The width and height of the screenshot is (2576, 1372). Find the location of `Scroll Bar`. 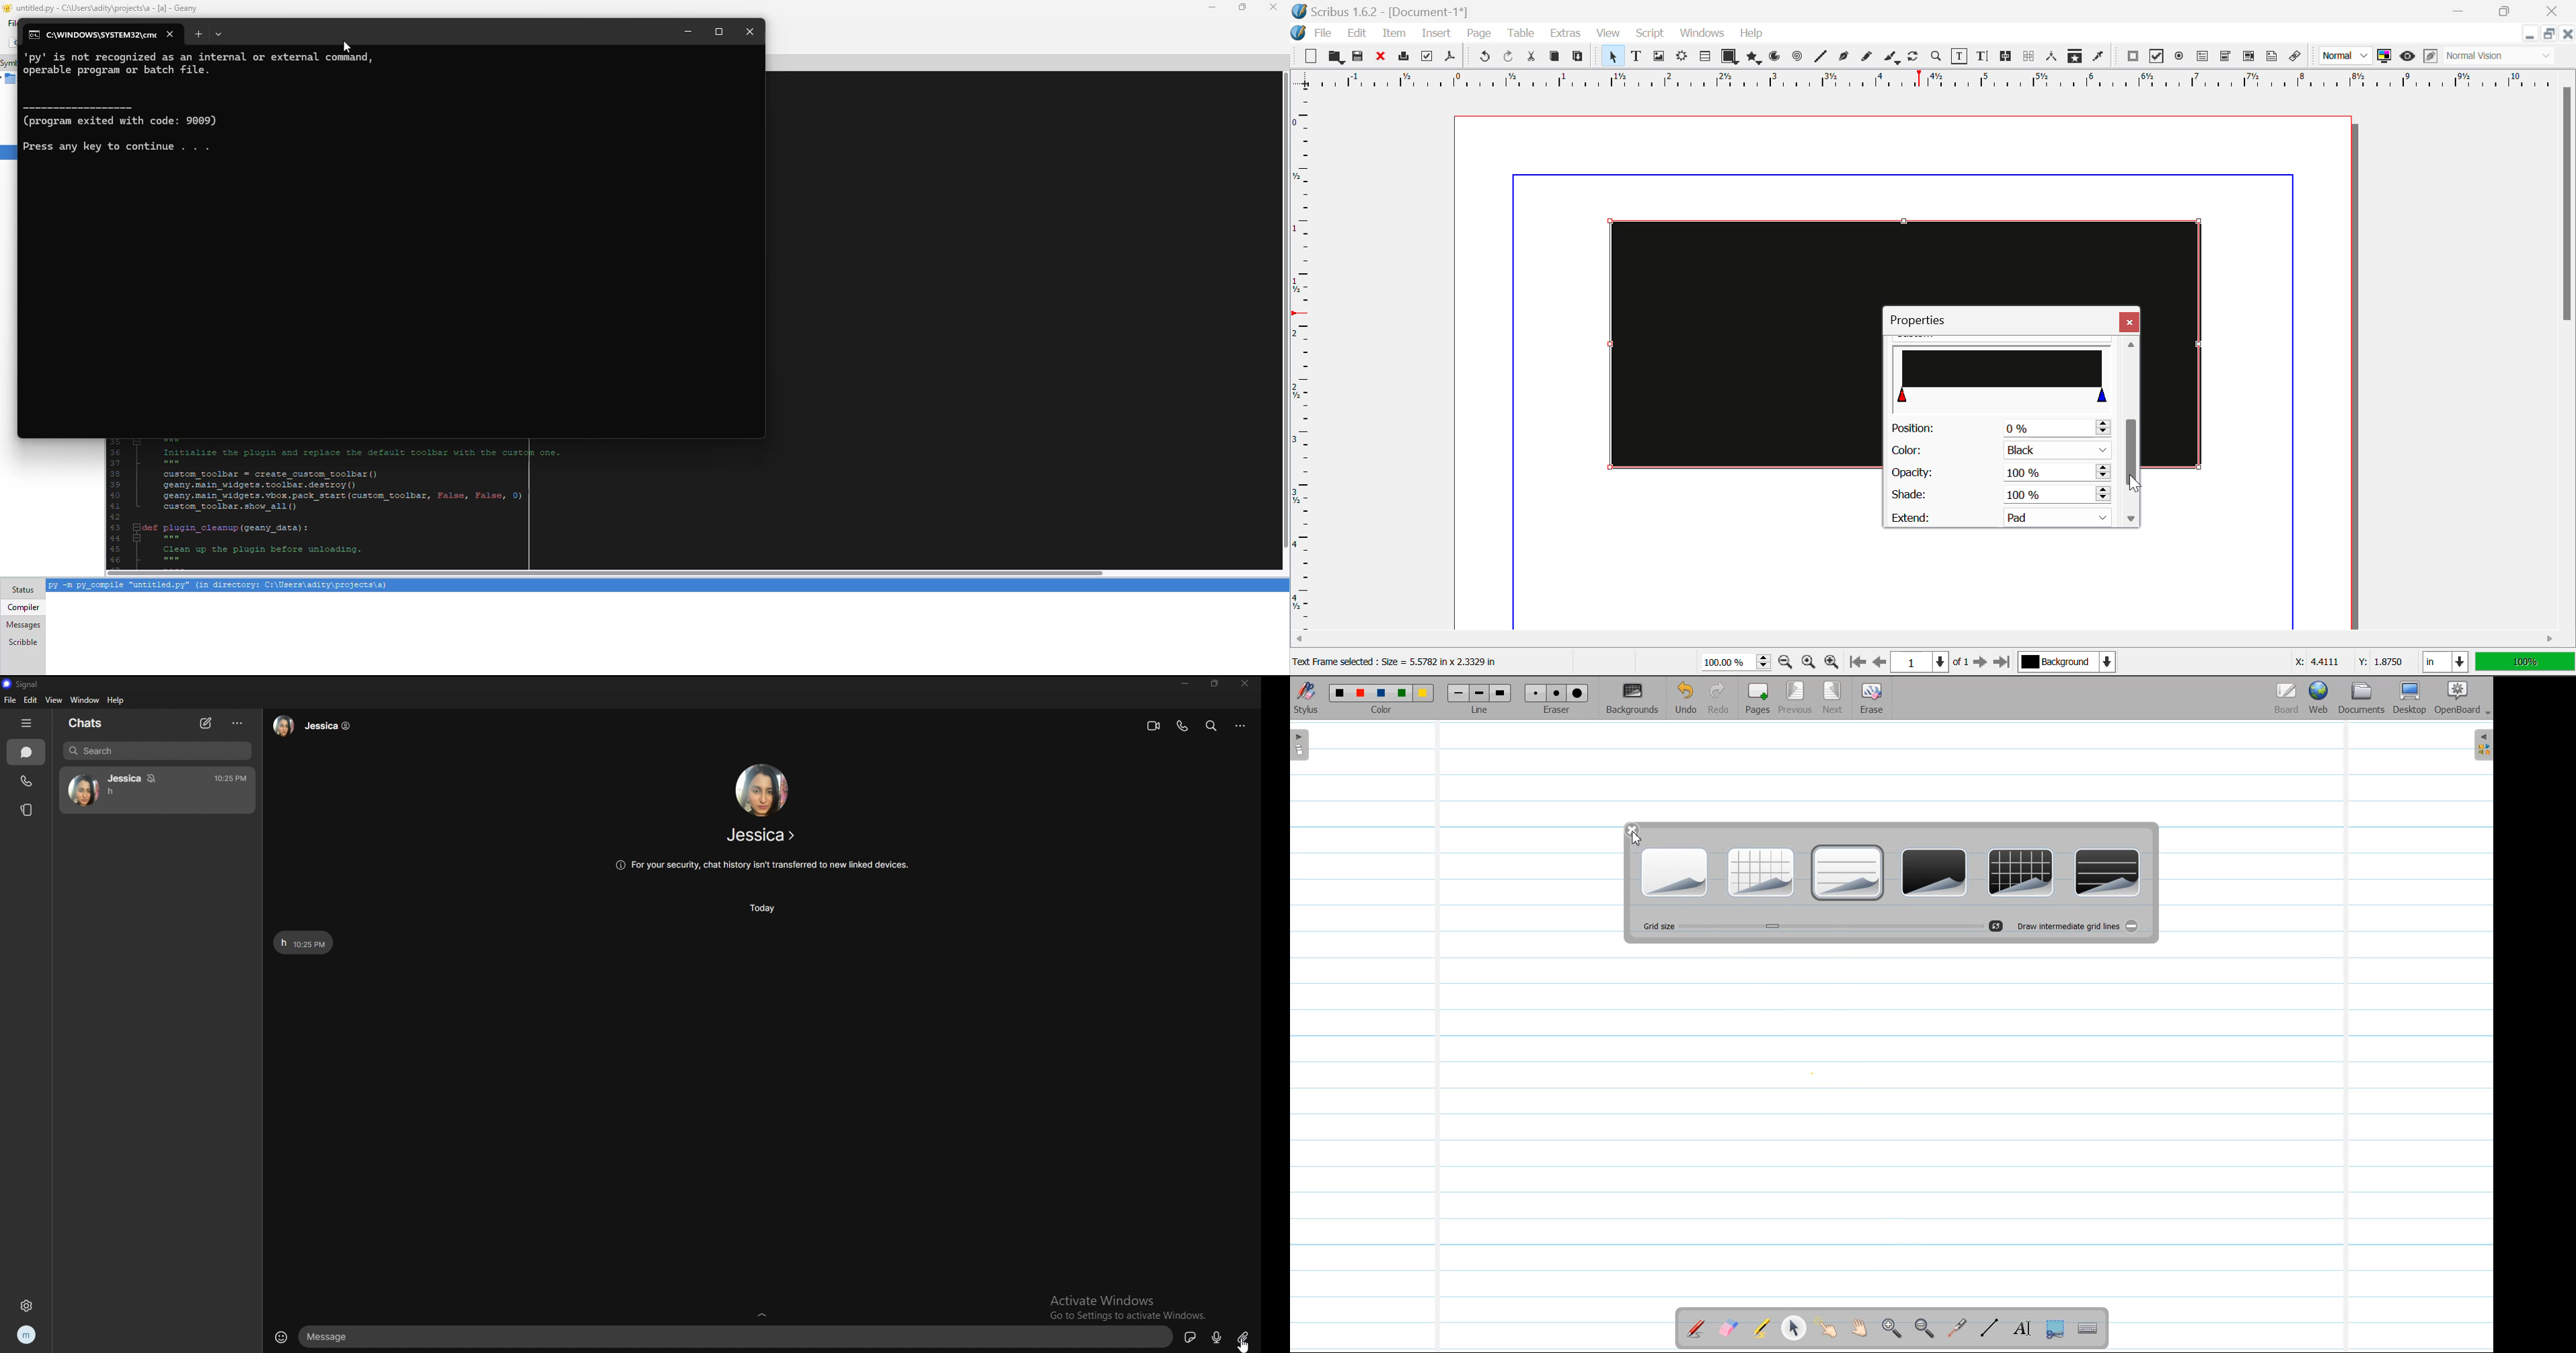

Scroll Bar is located at coordinates (1930, 640).